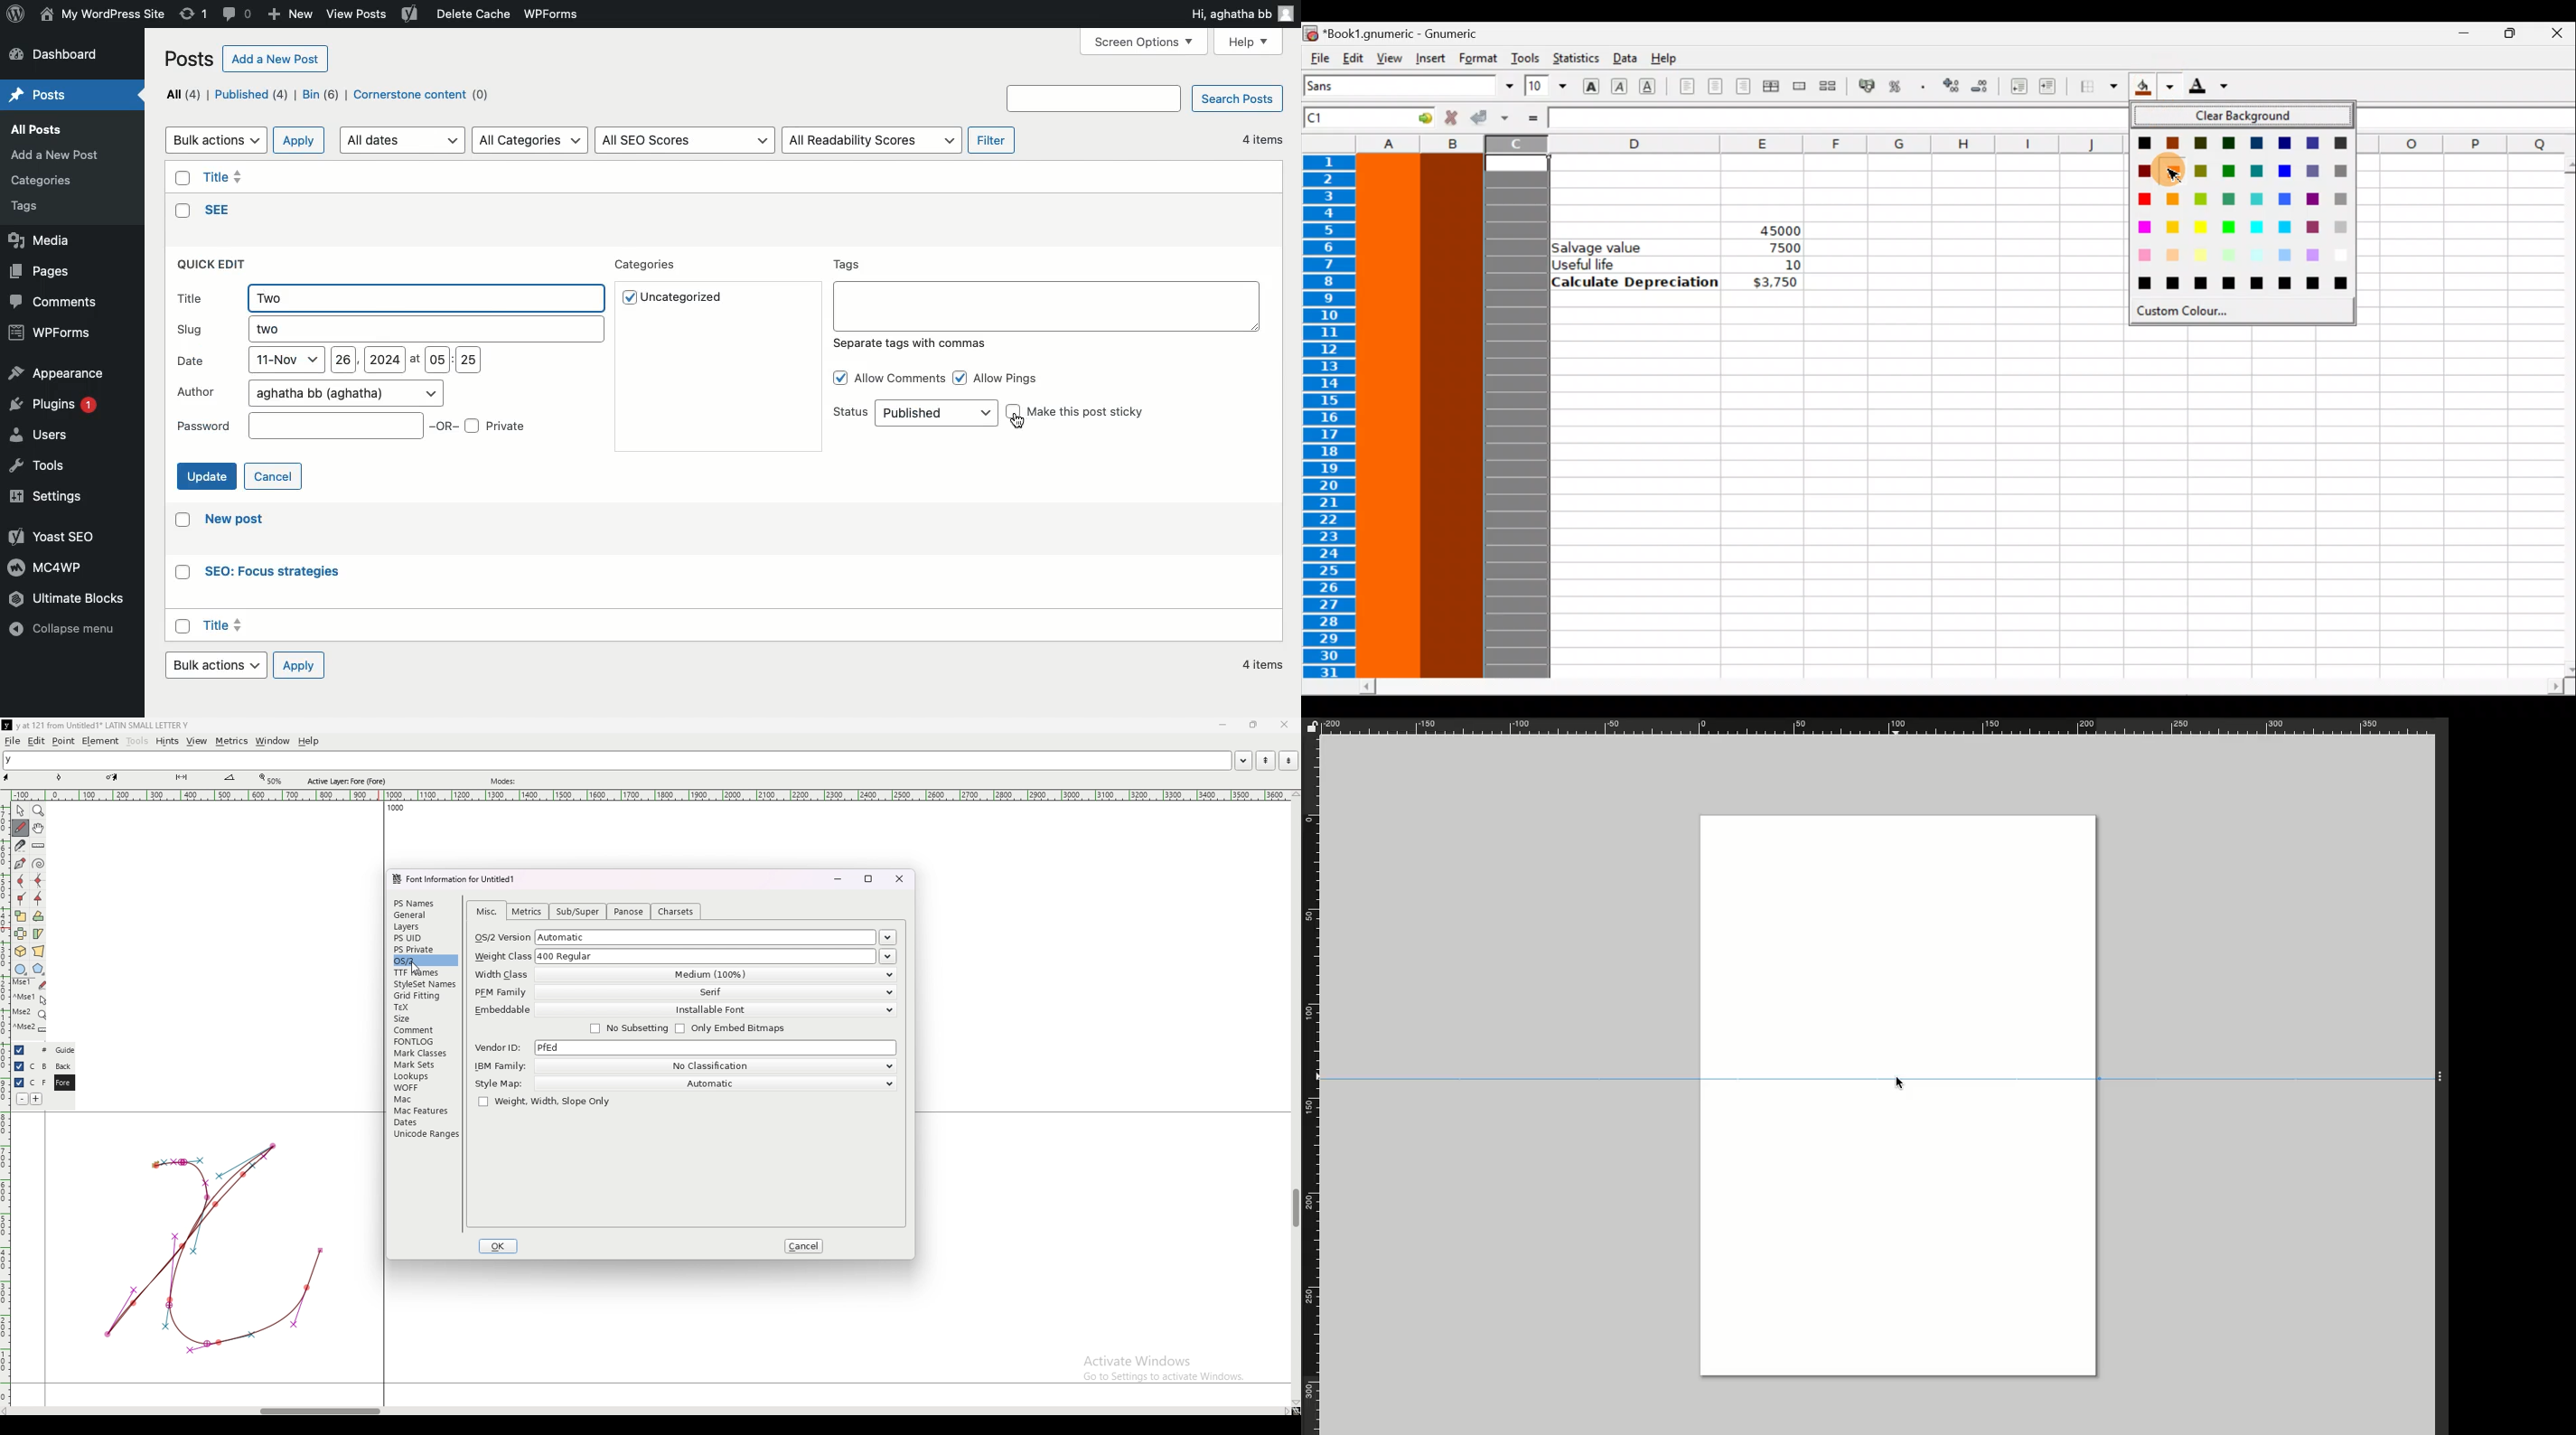  Describe the element at coordinates (207, 477) in the screenshot. I see `Update` at that location.